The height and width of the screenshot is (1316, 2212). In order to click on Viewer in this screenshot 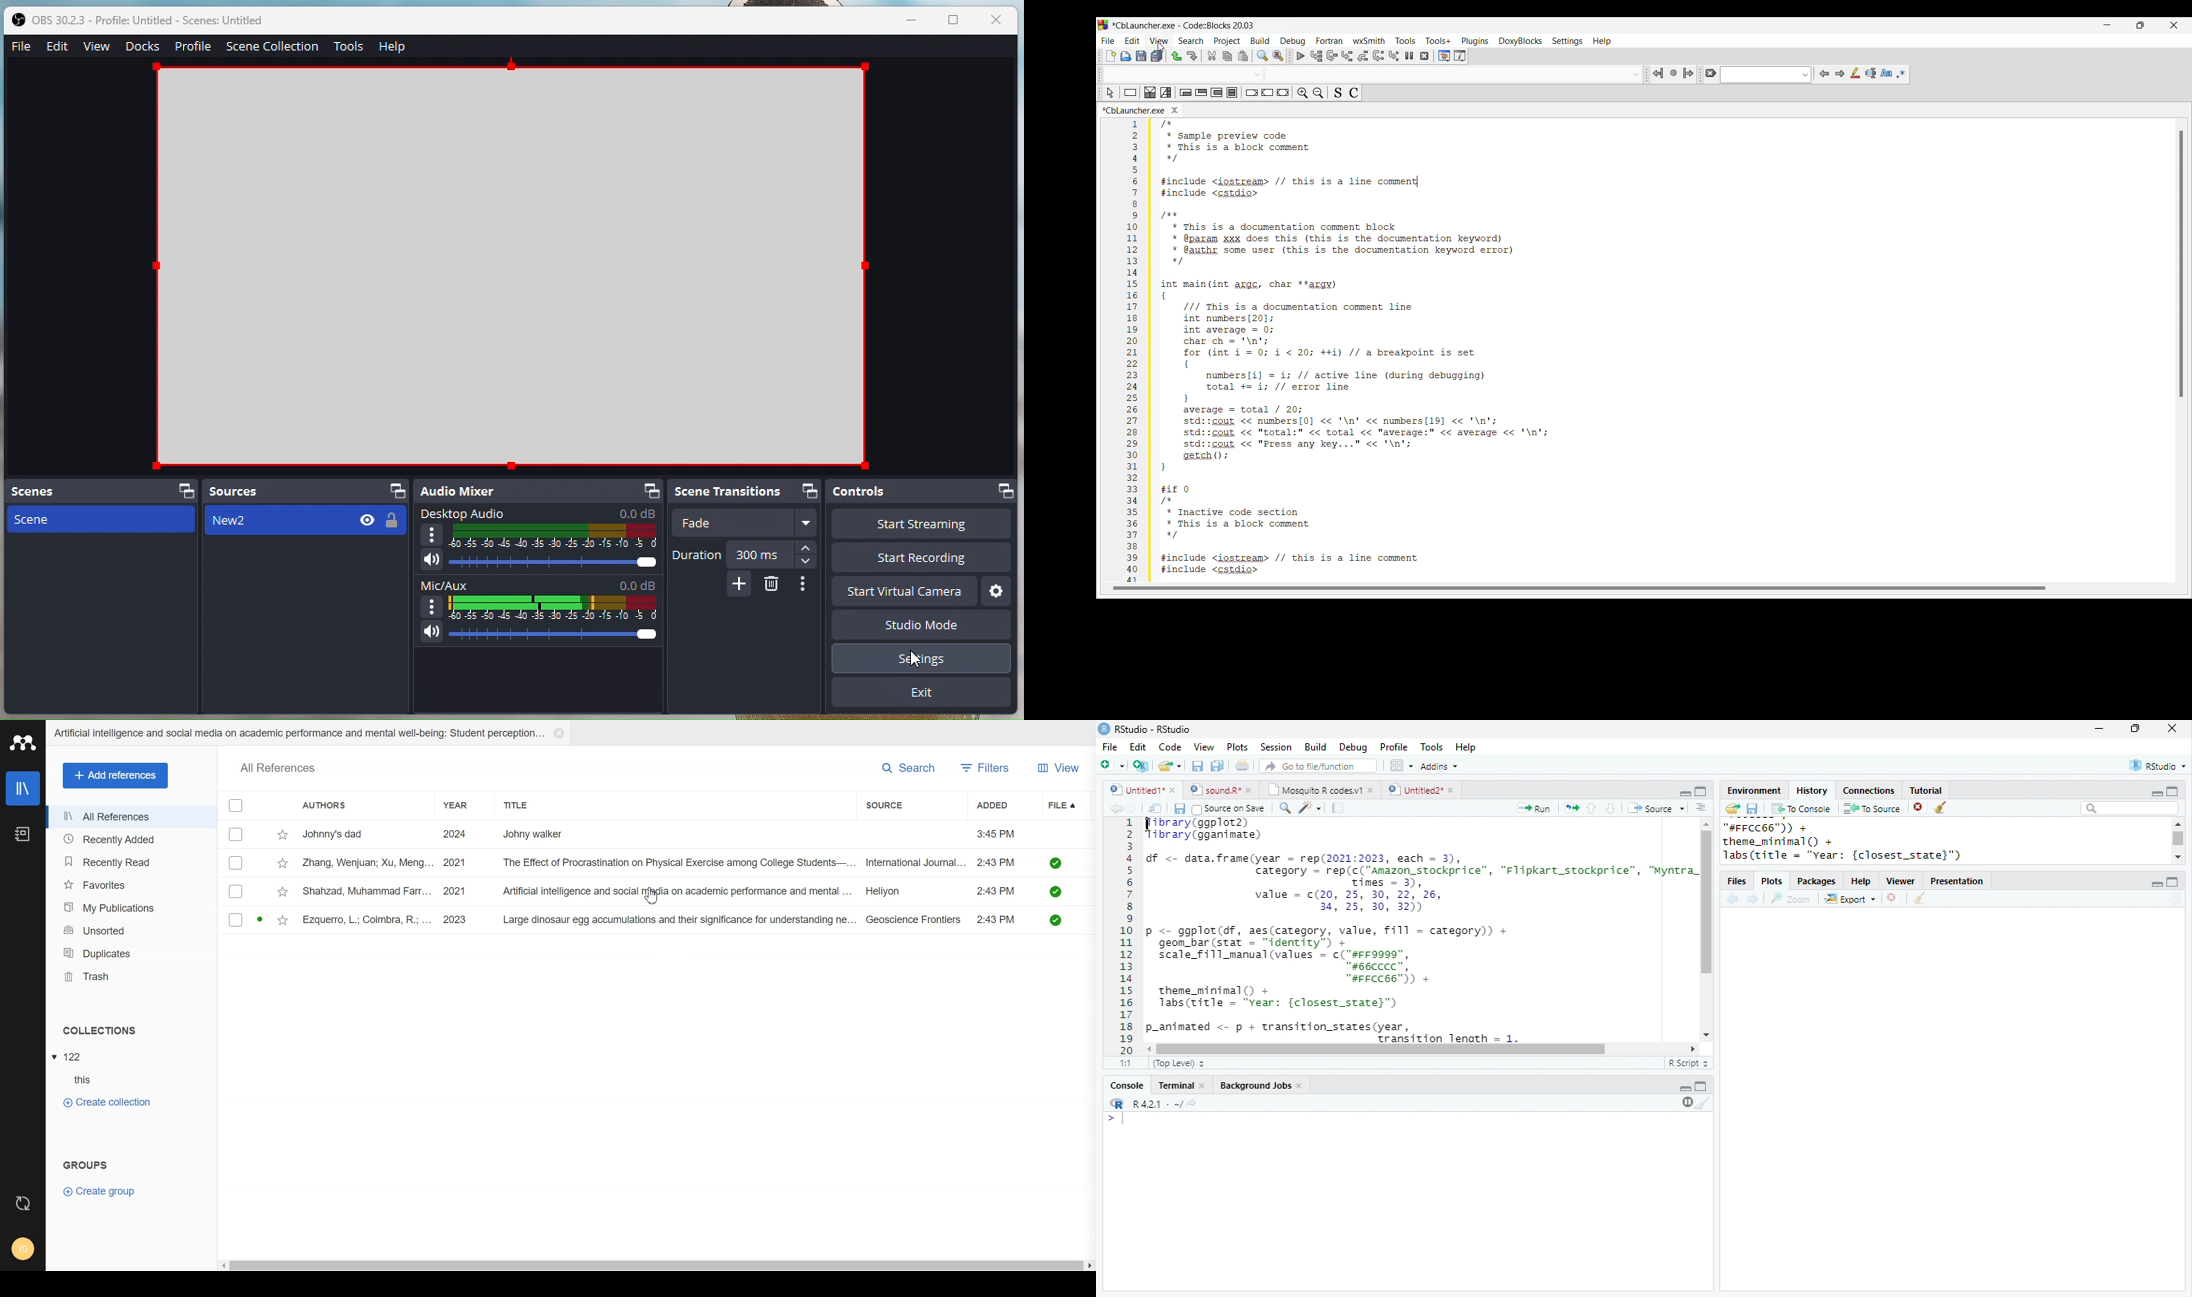, I will do `click(1901, 881)`.